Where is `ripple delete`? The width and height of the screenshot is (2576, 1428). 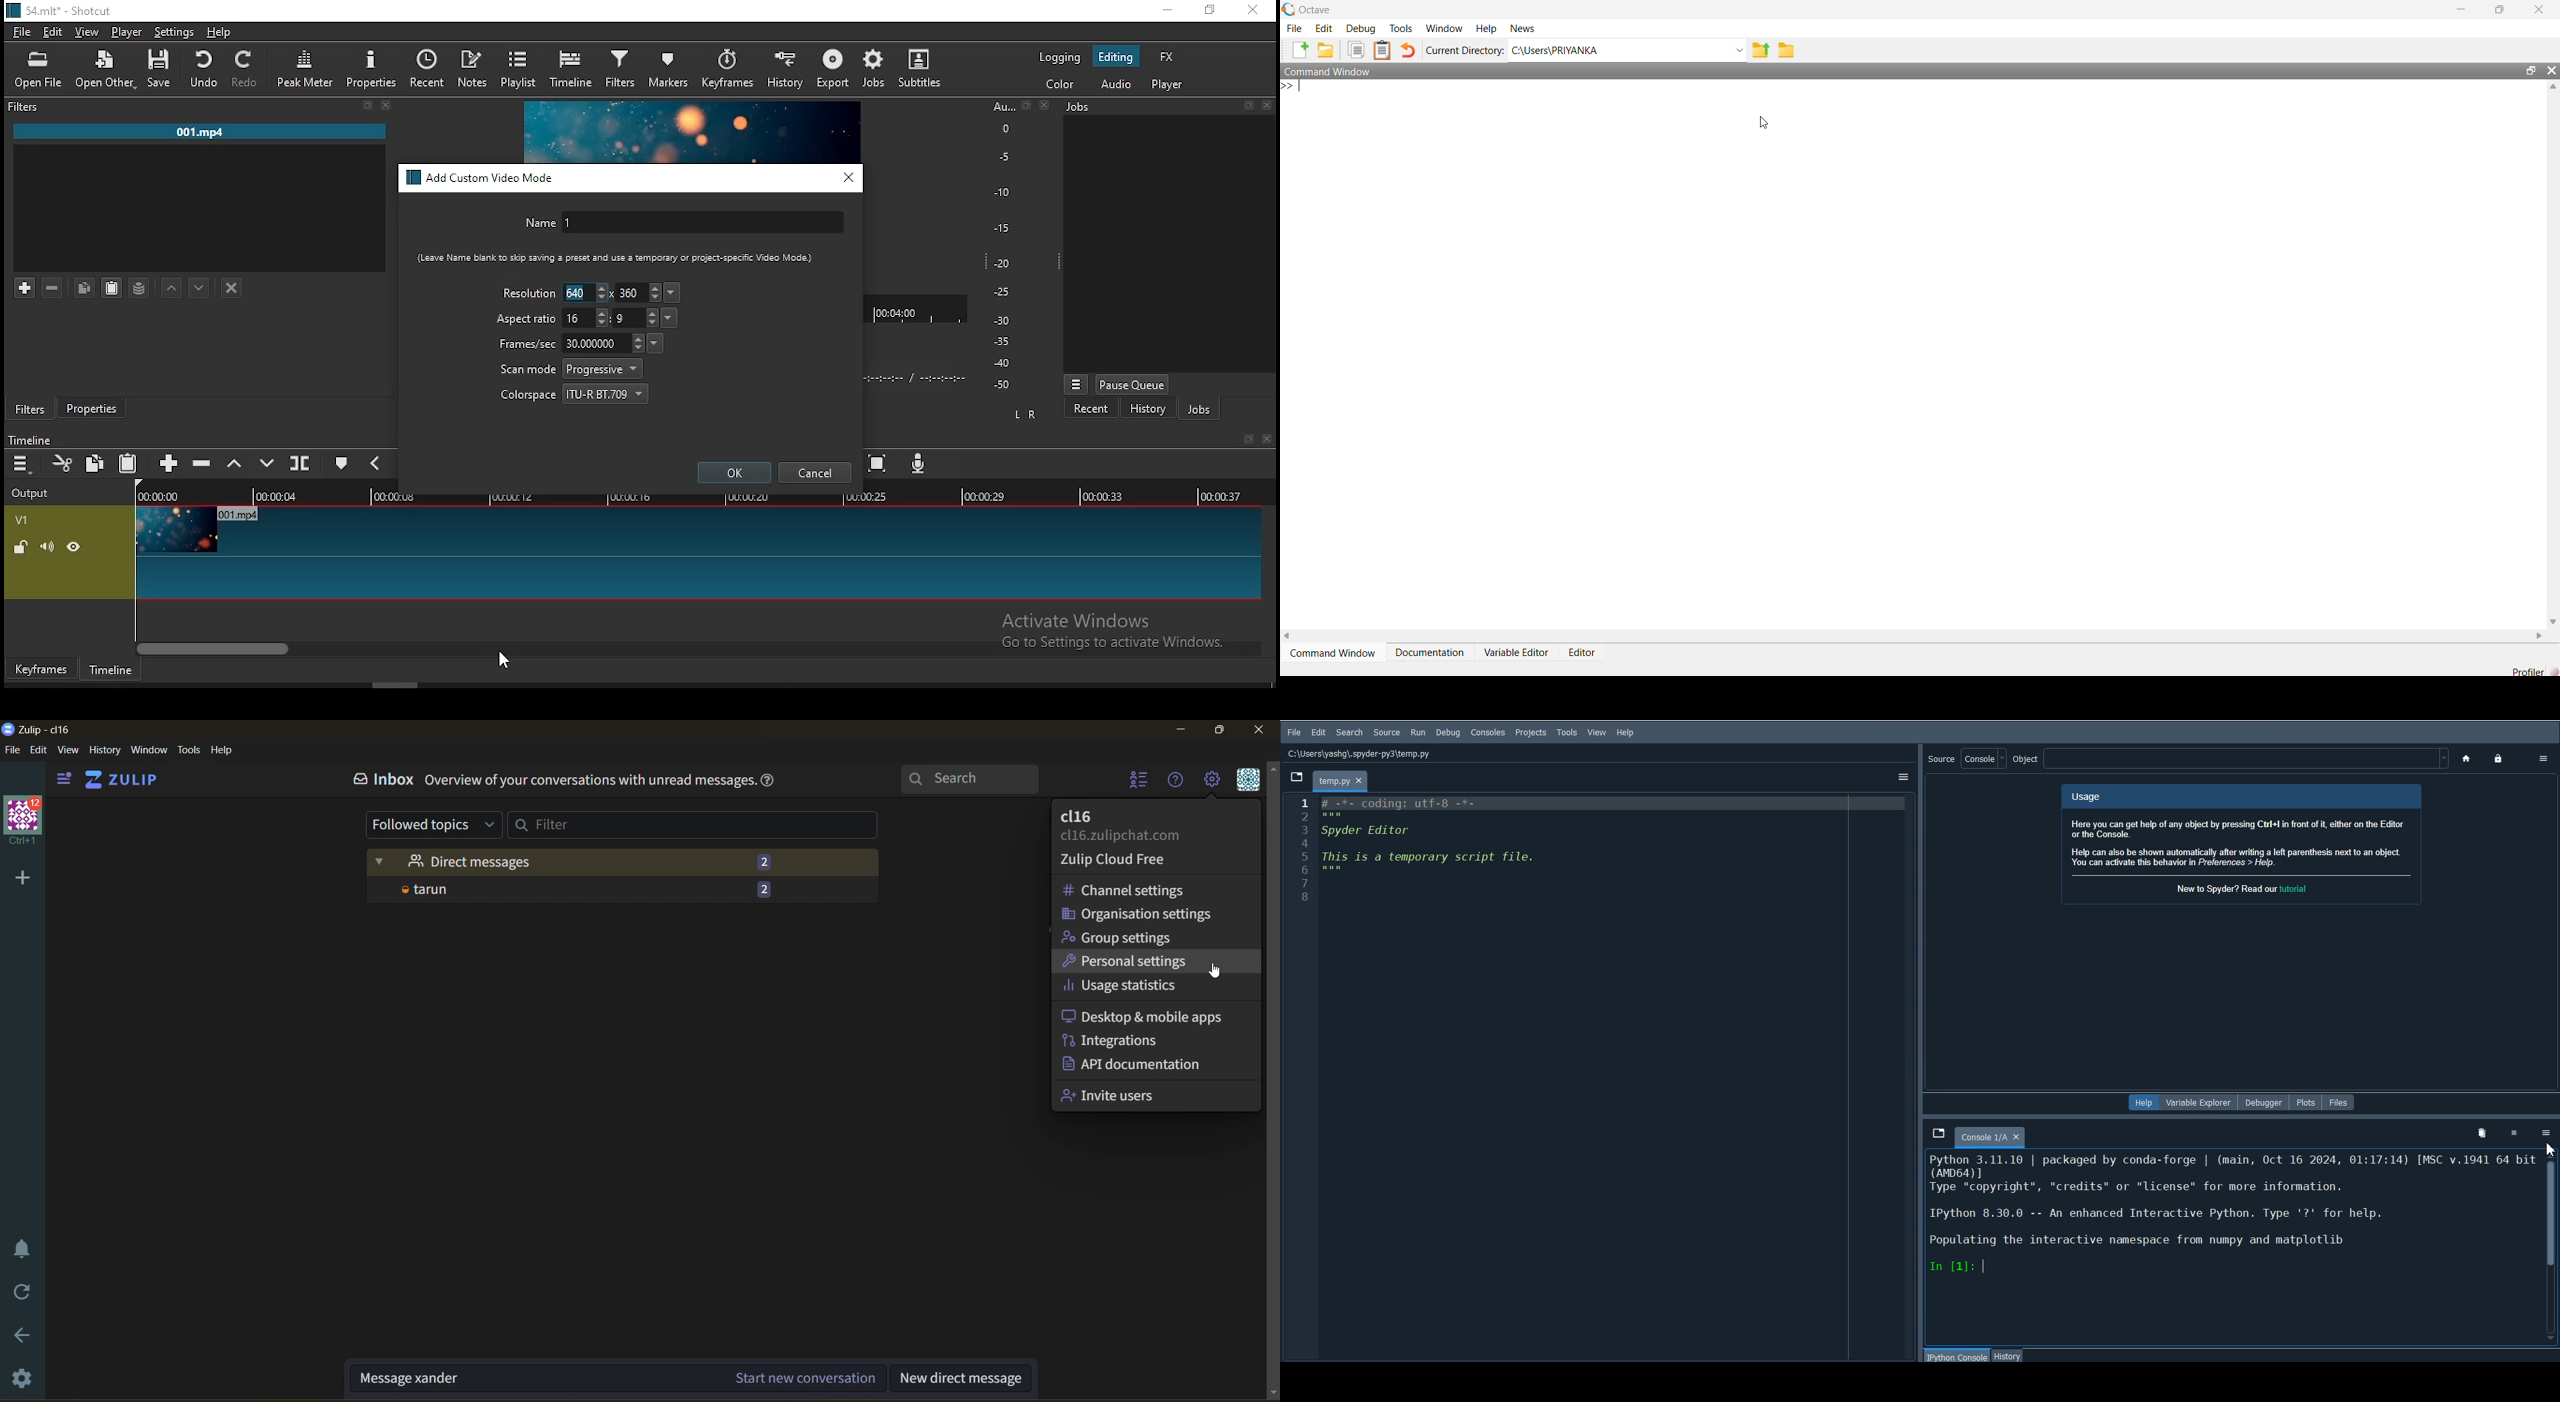 ripple delete is located at coordinates (201, 462).